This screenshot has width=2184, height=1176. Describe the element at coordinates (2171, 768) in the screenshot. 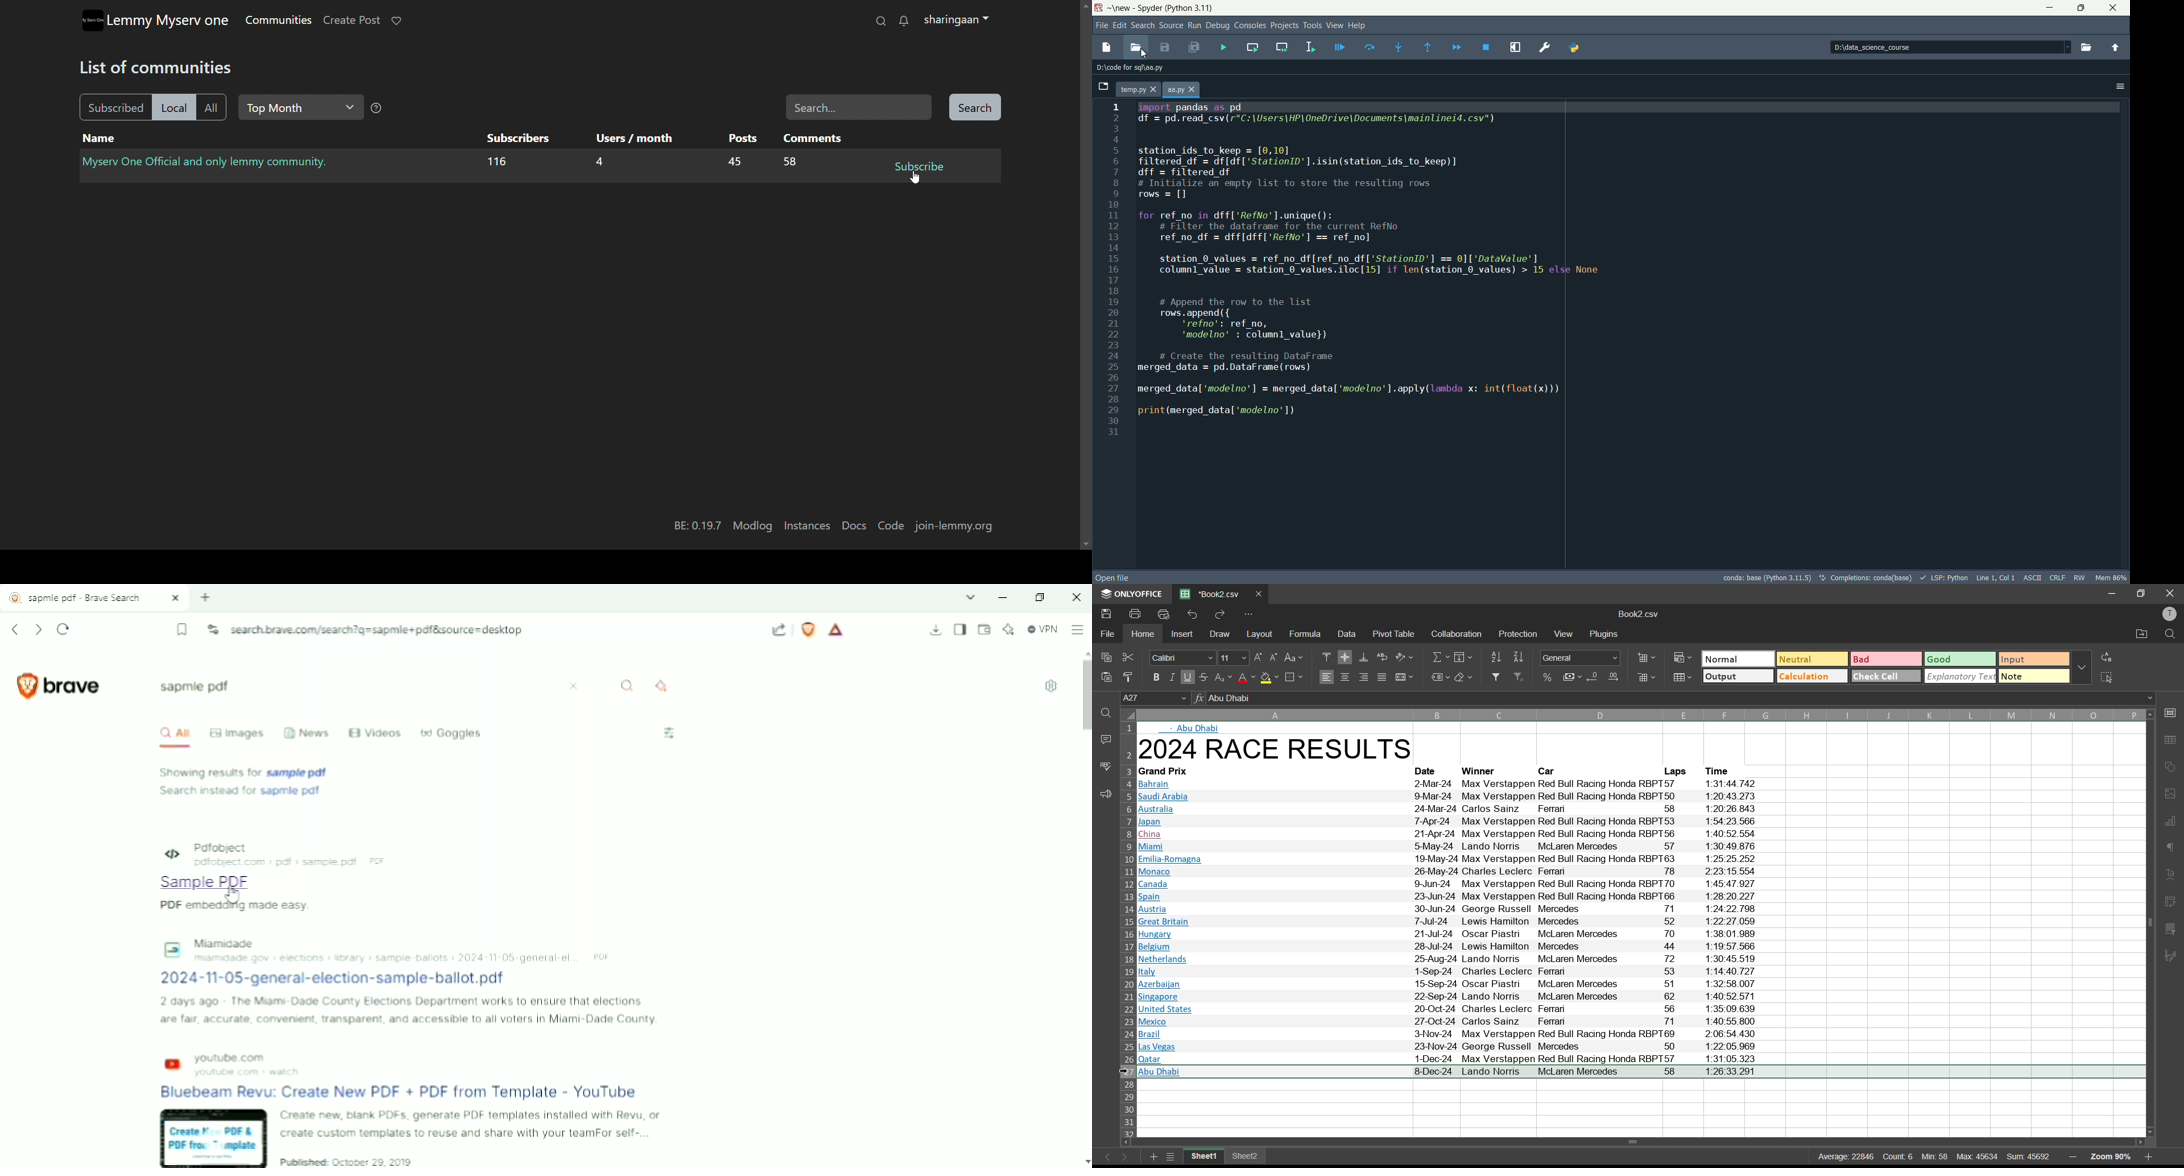

I see `shapes` at that location.